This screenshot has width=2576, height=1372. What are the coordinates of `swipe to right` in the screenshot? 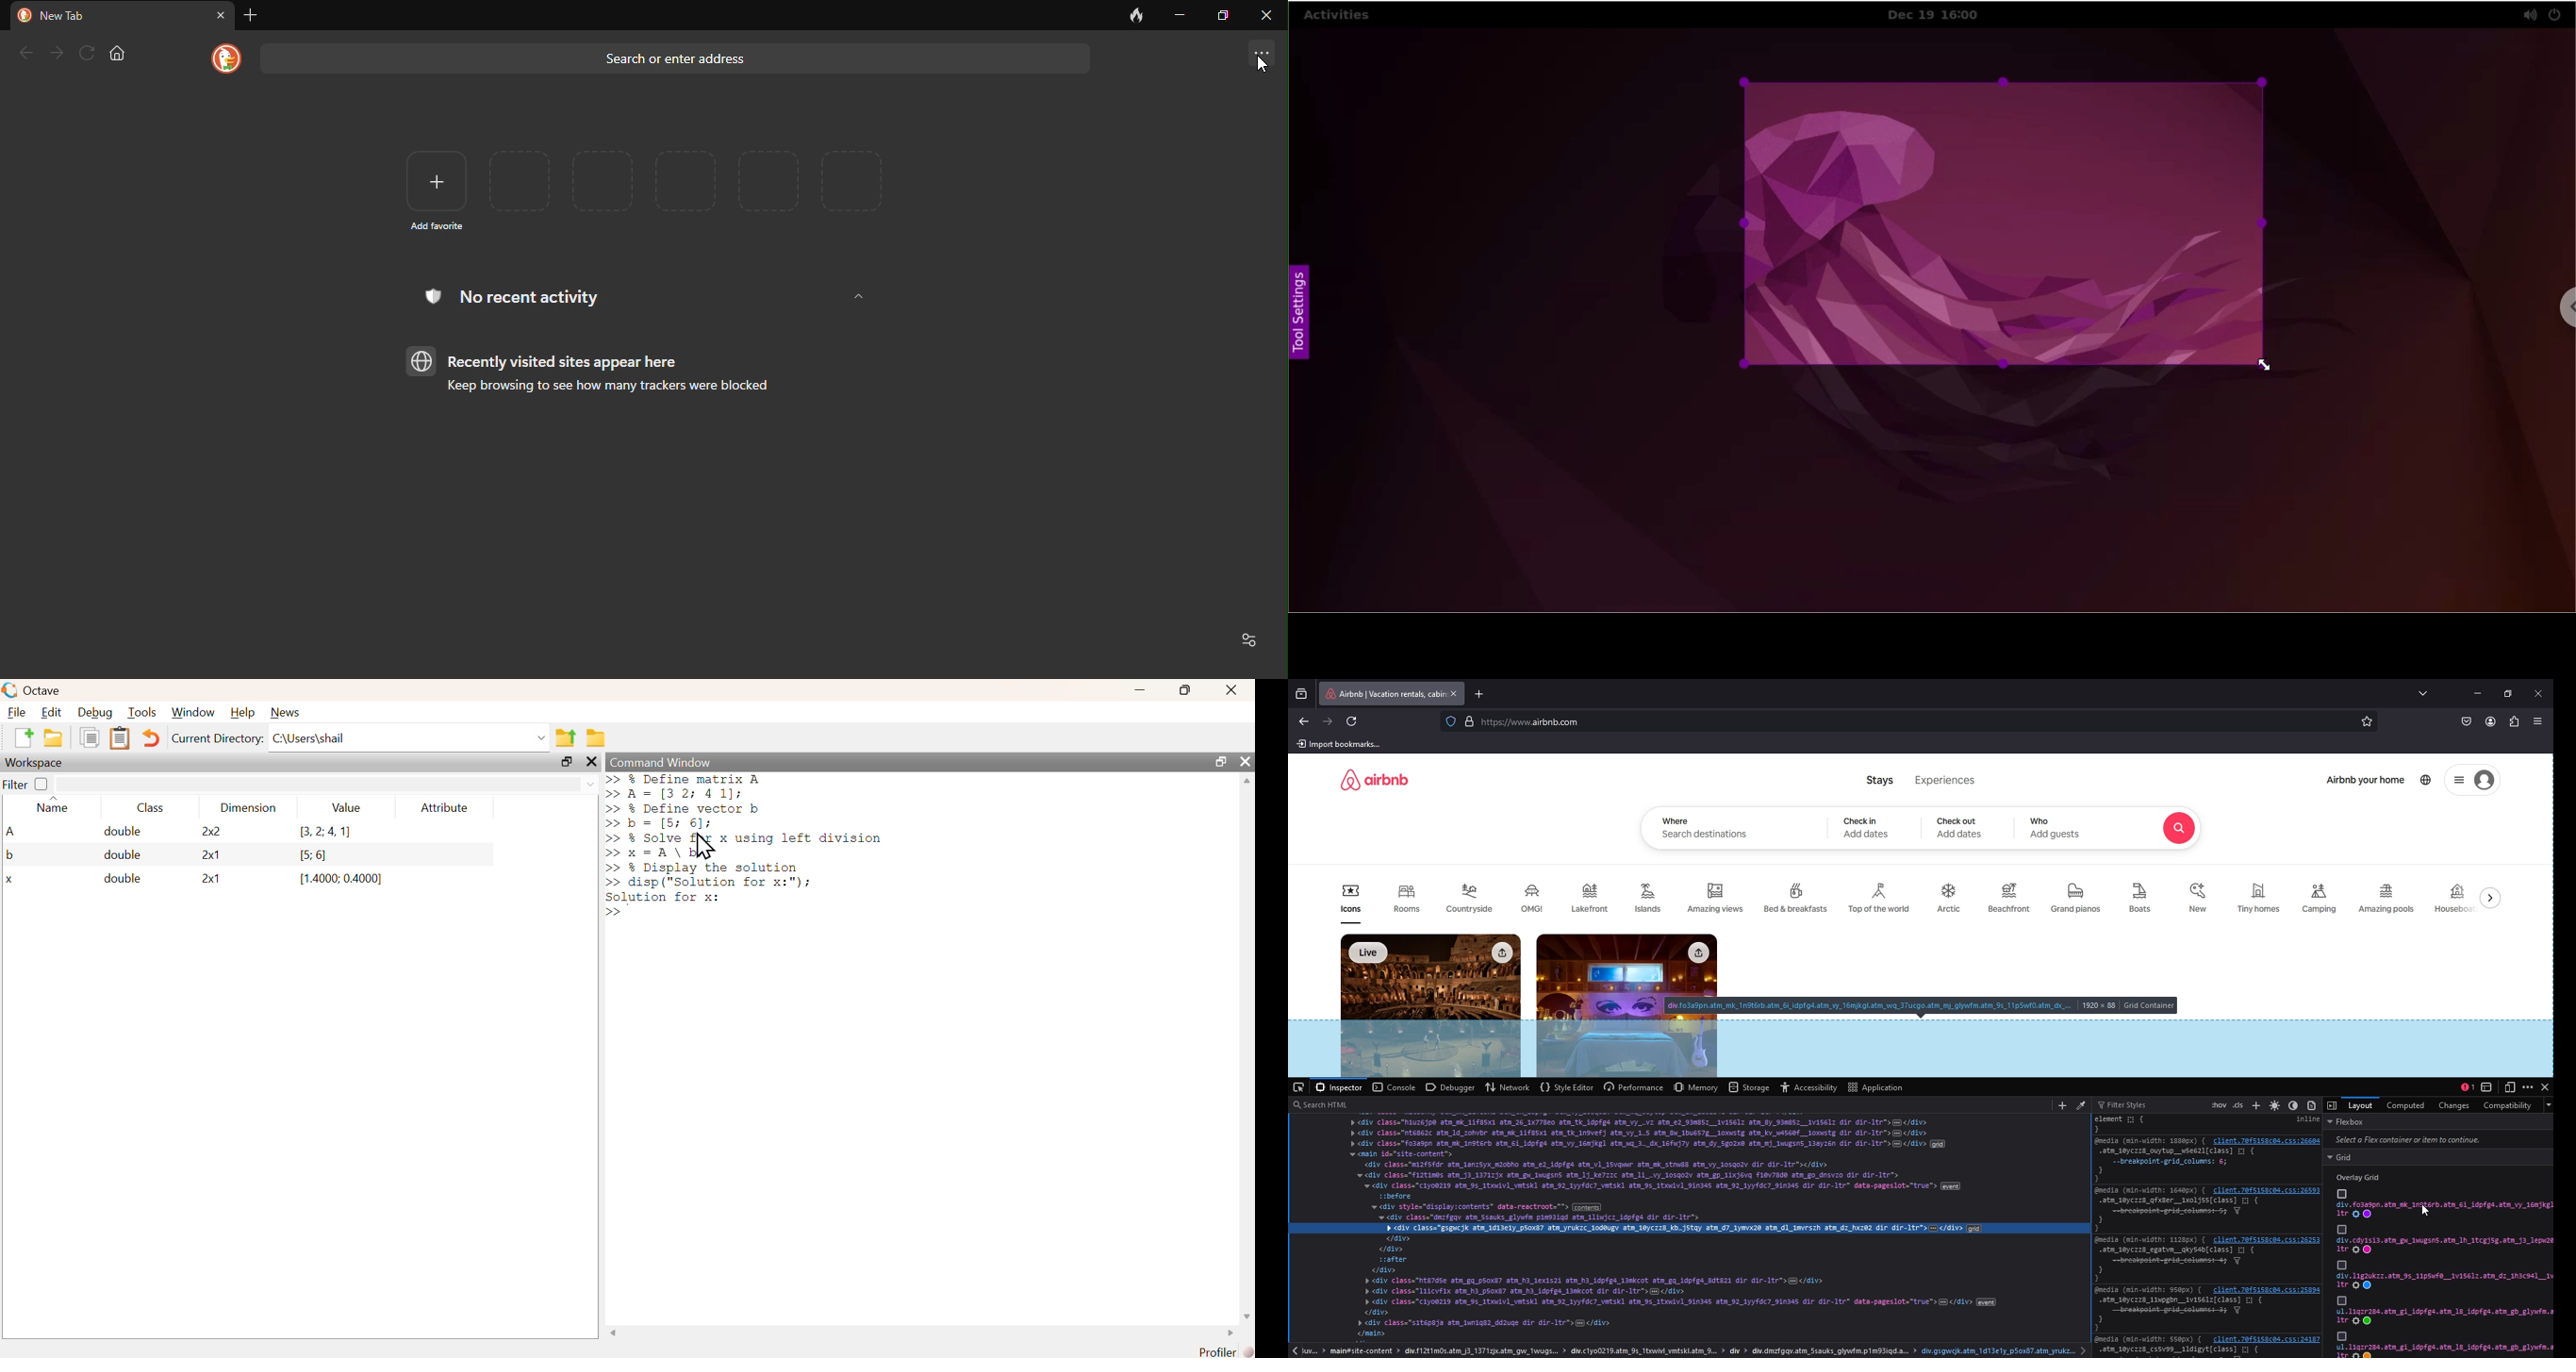 It's located at (2494, 897).